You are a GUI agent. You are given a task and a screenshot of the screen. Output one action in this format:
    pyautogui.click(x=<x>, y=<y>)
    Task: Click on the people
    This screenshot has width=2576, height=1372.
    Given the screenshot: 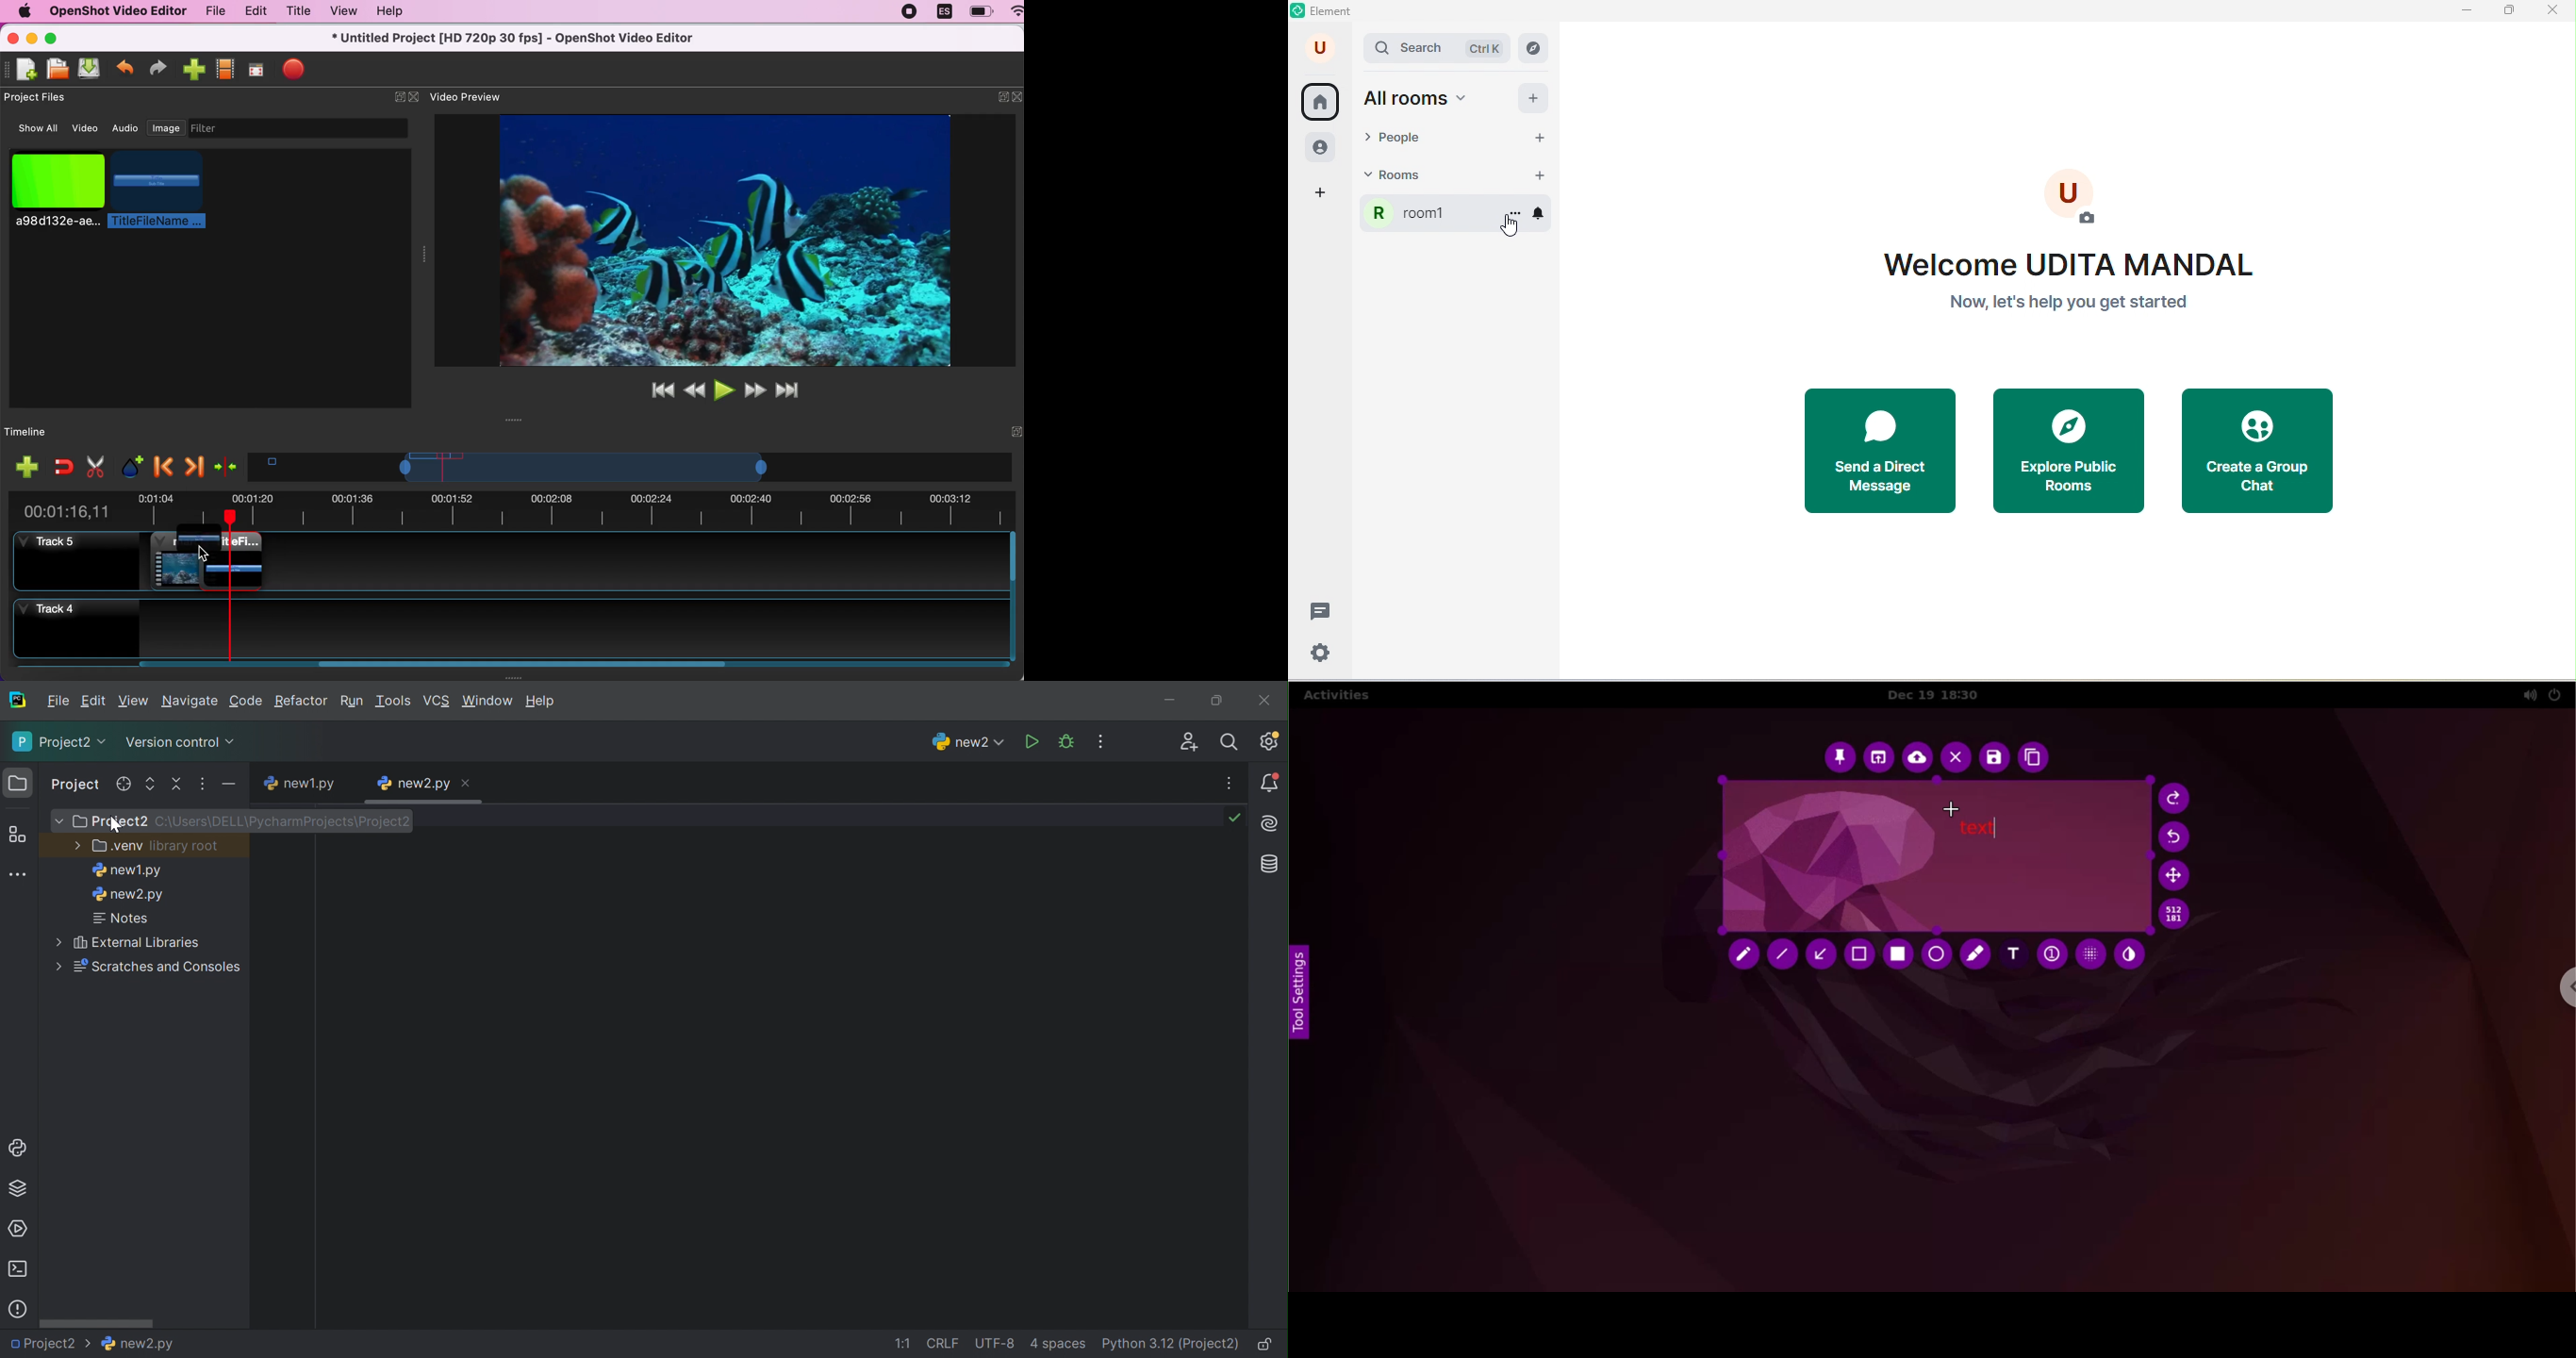 What is the action you would take?
    pyautogui.click(x=1398, y=139)
    